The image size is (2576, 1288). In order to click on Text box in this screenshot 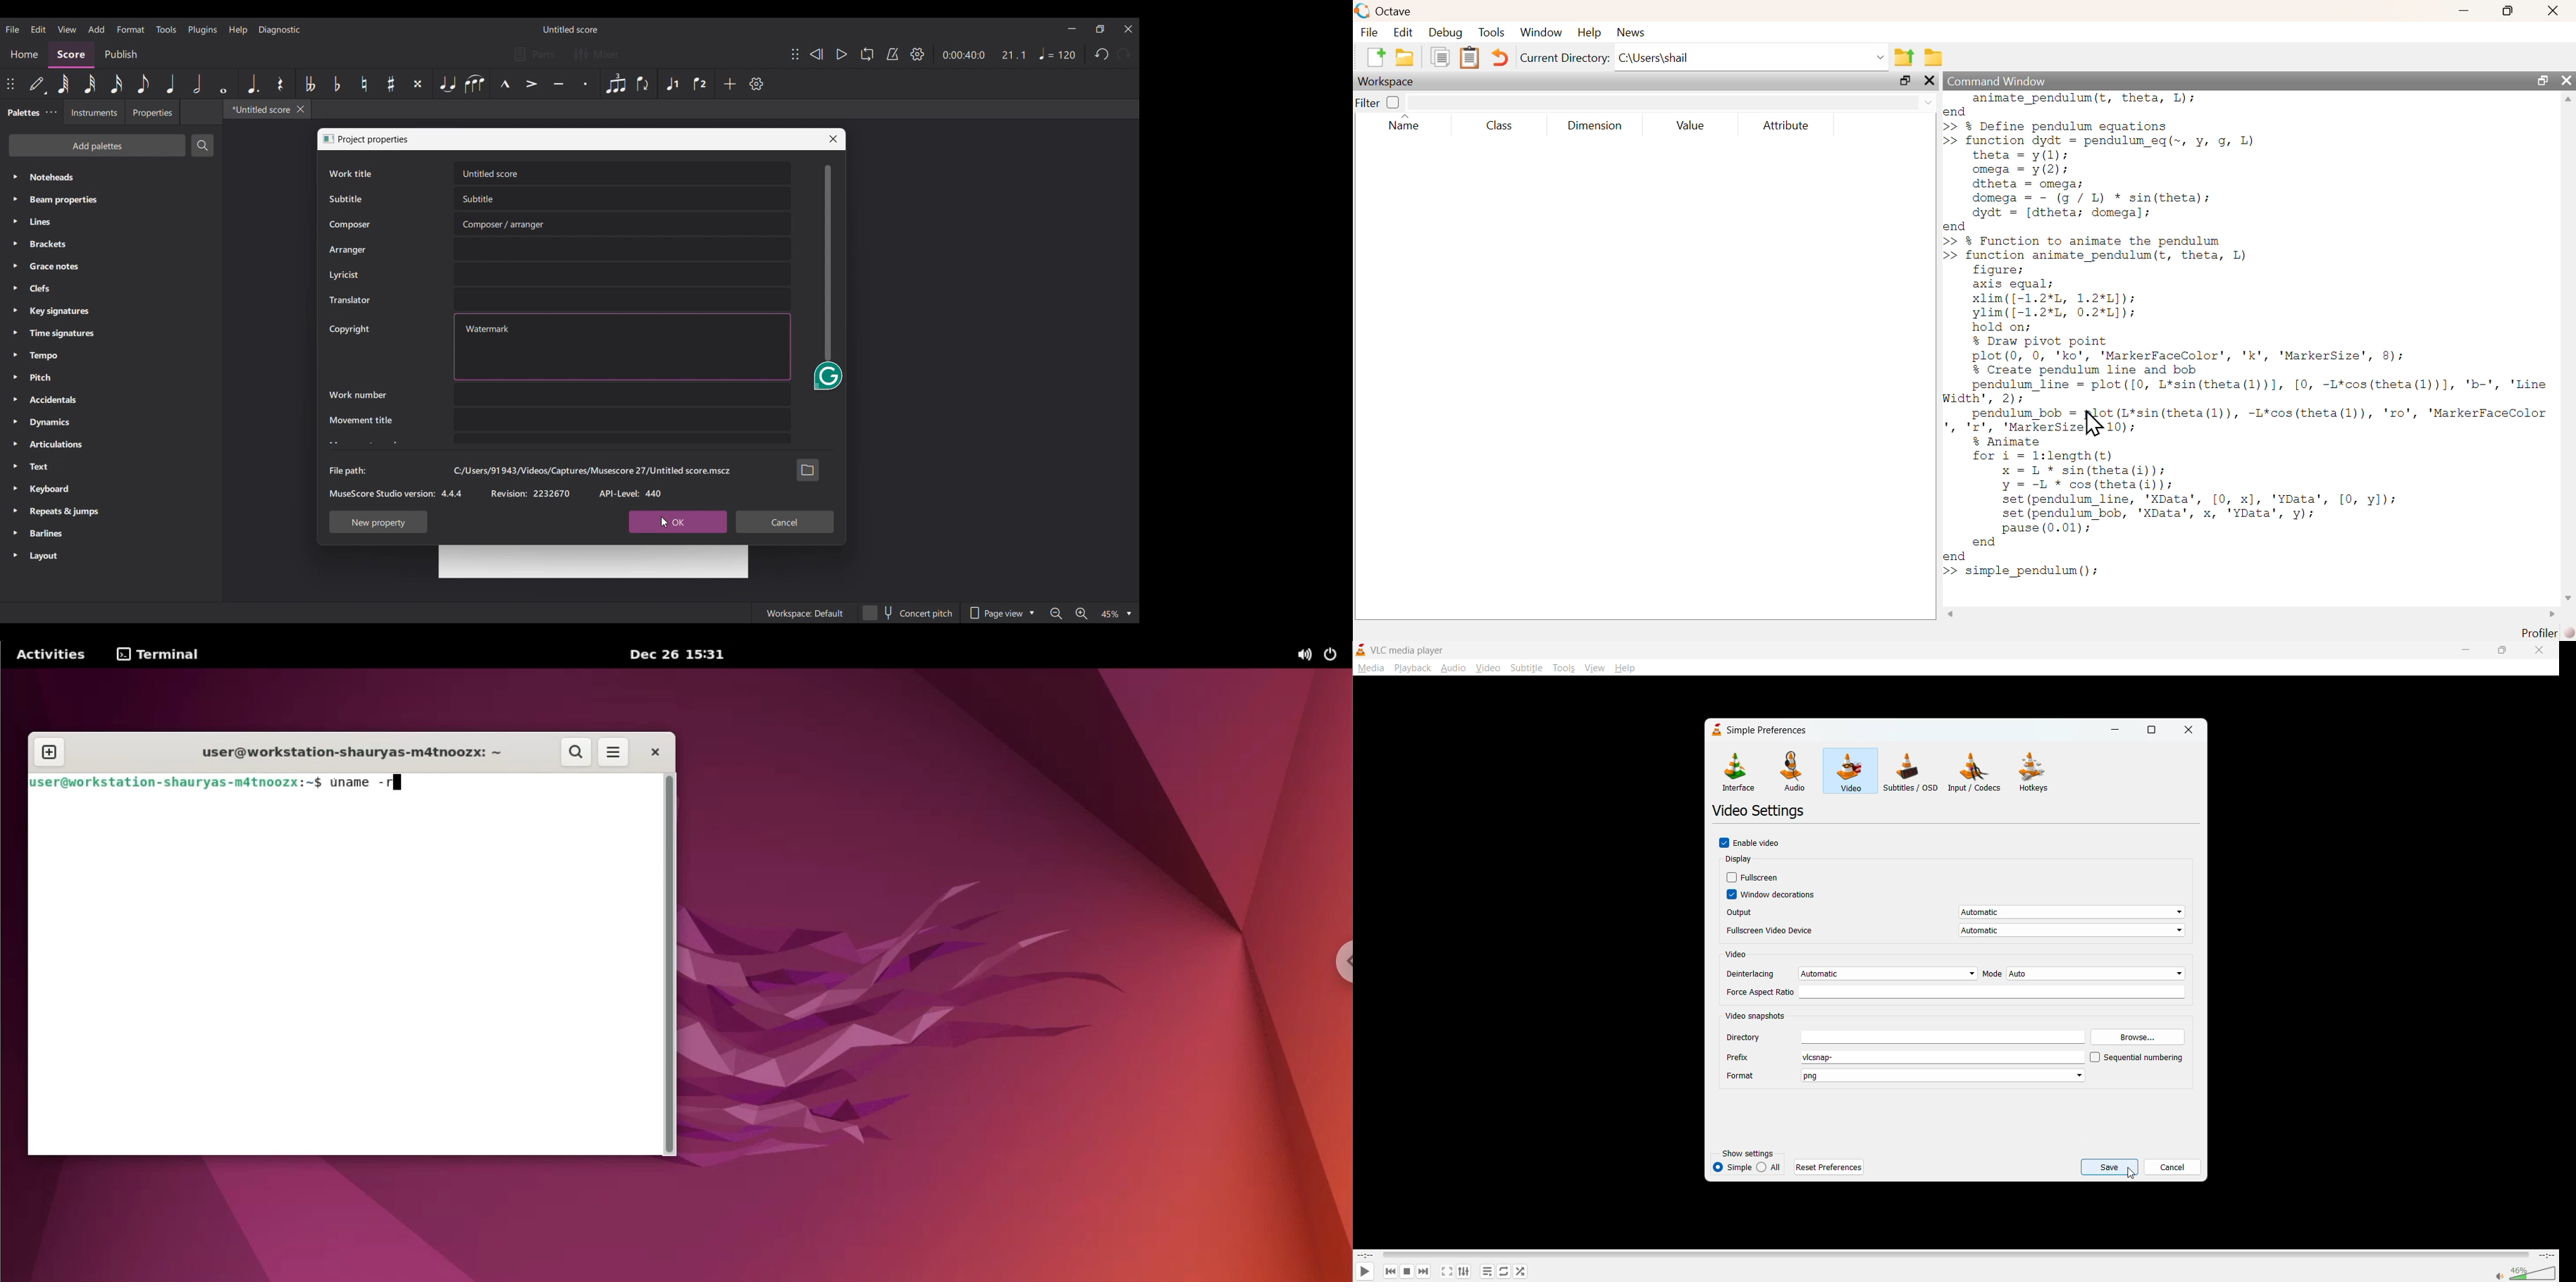, I will do `click(623, 439)`.